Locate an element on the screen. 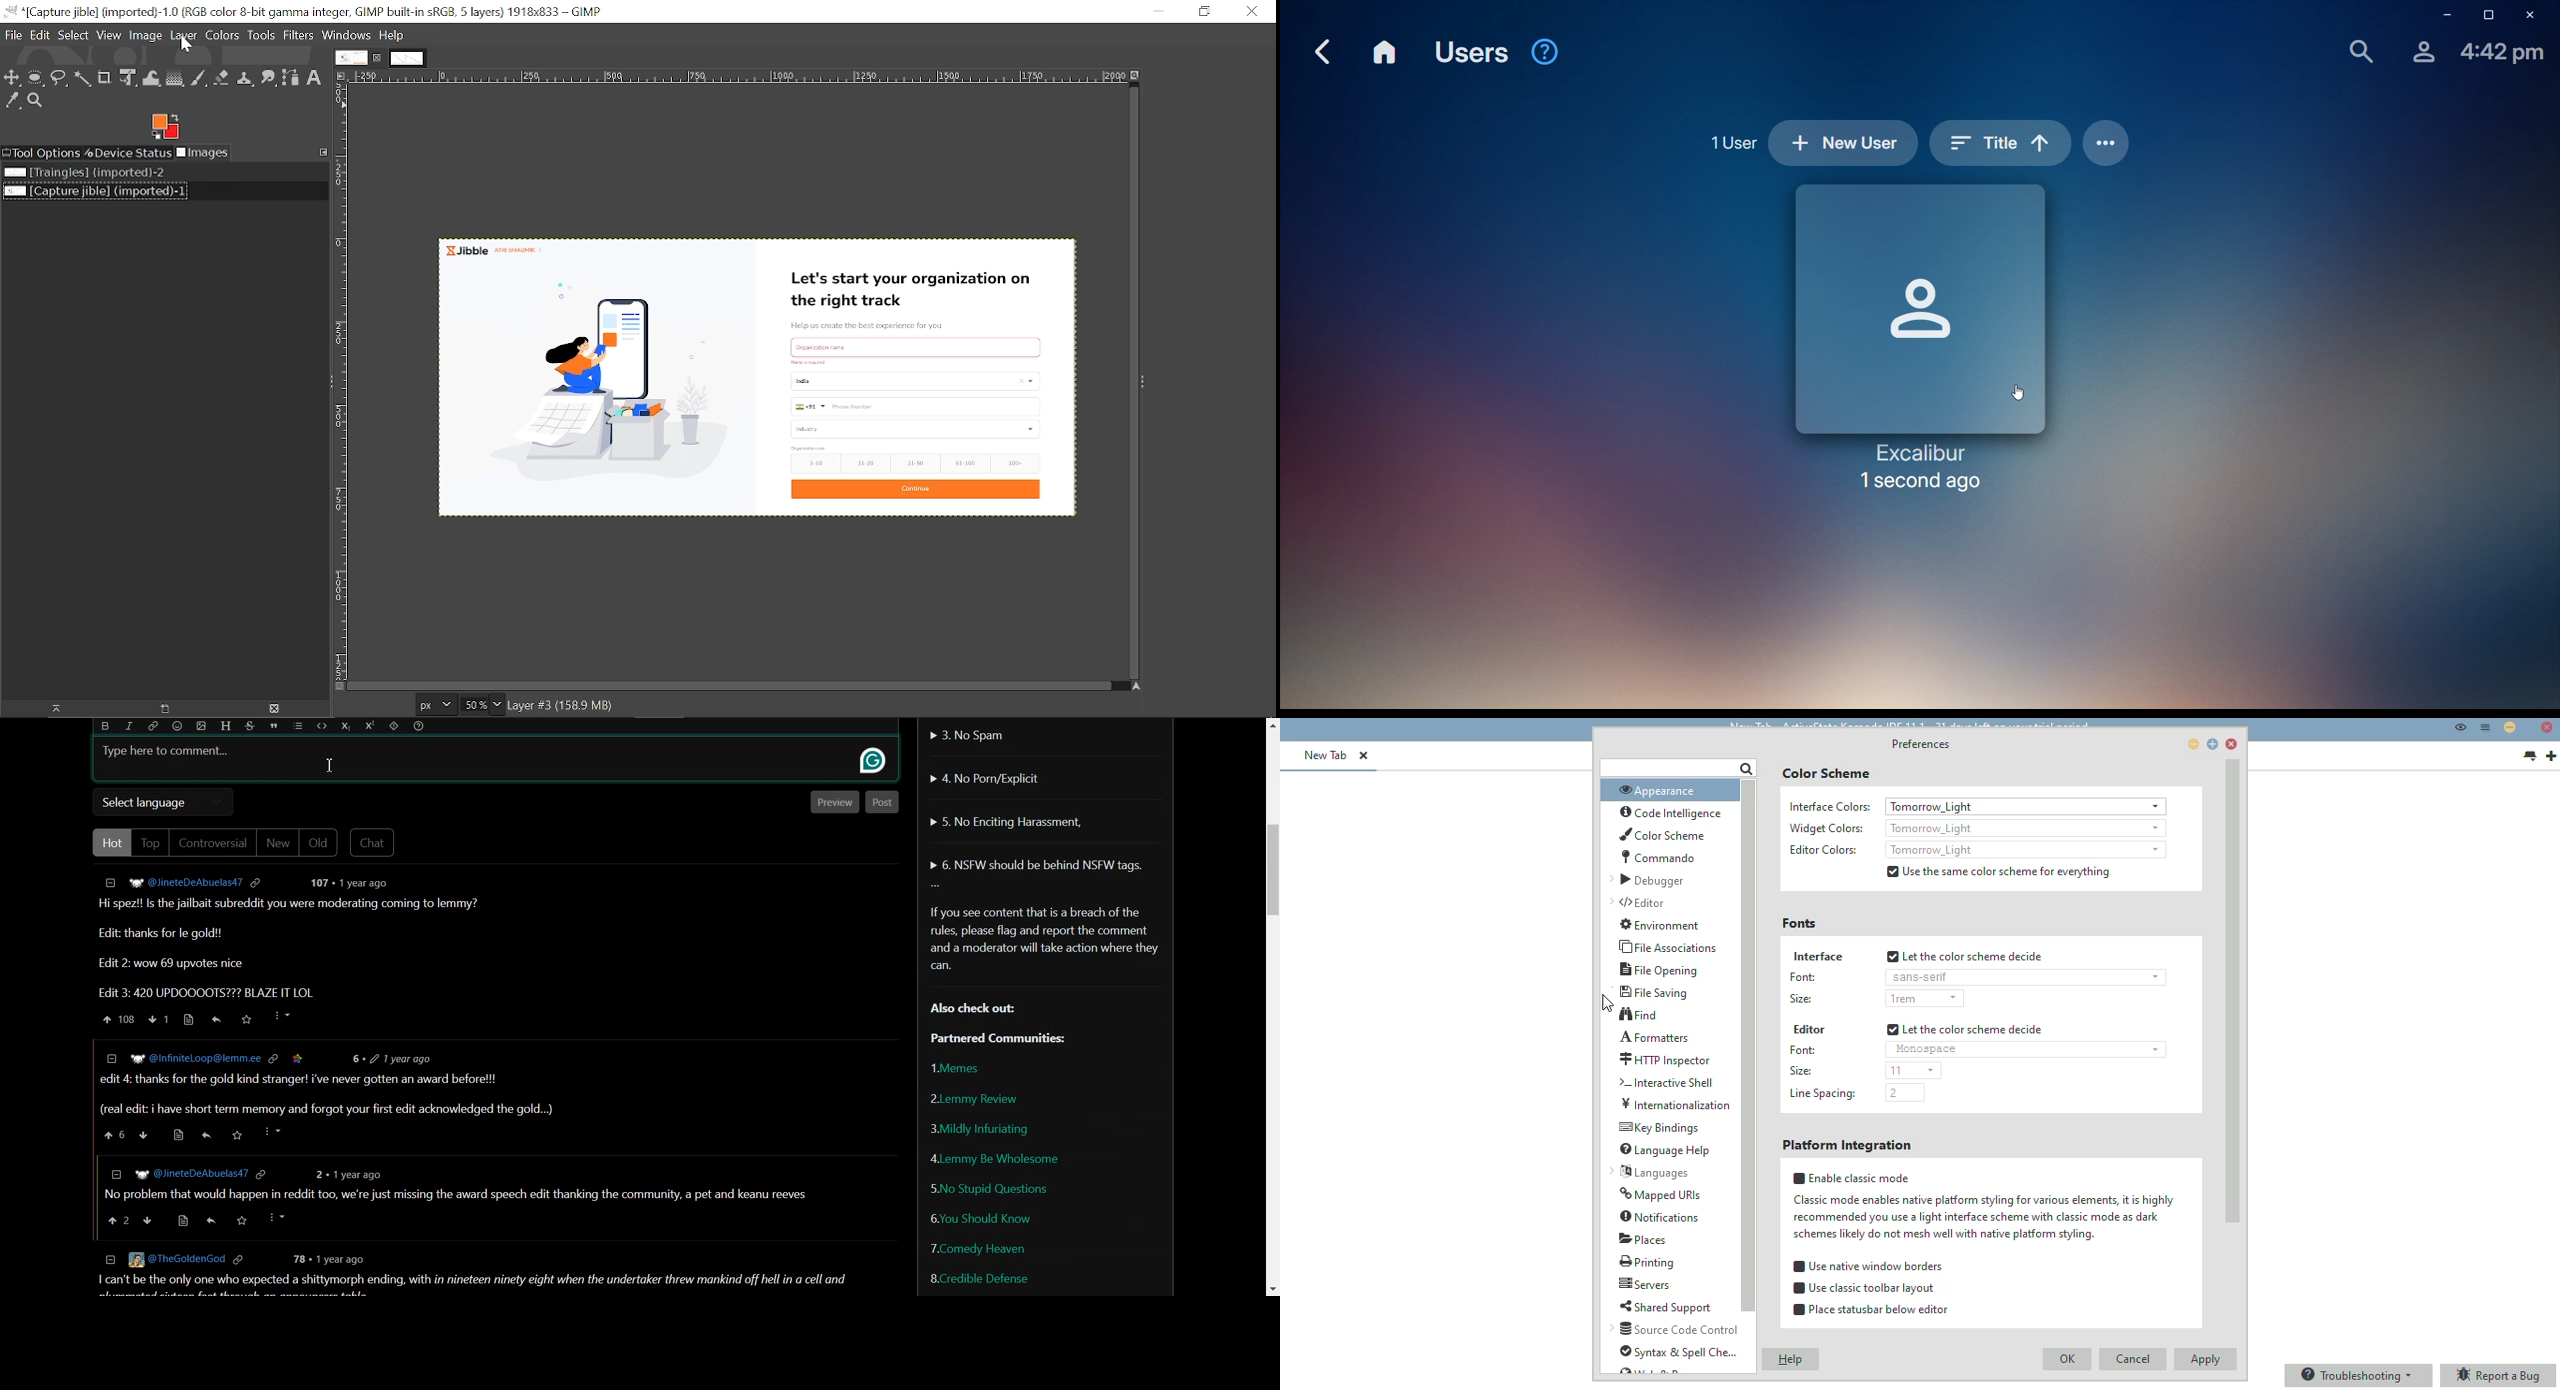  Bold is located at coordinates (105, 727).